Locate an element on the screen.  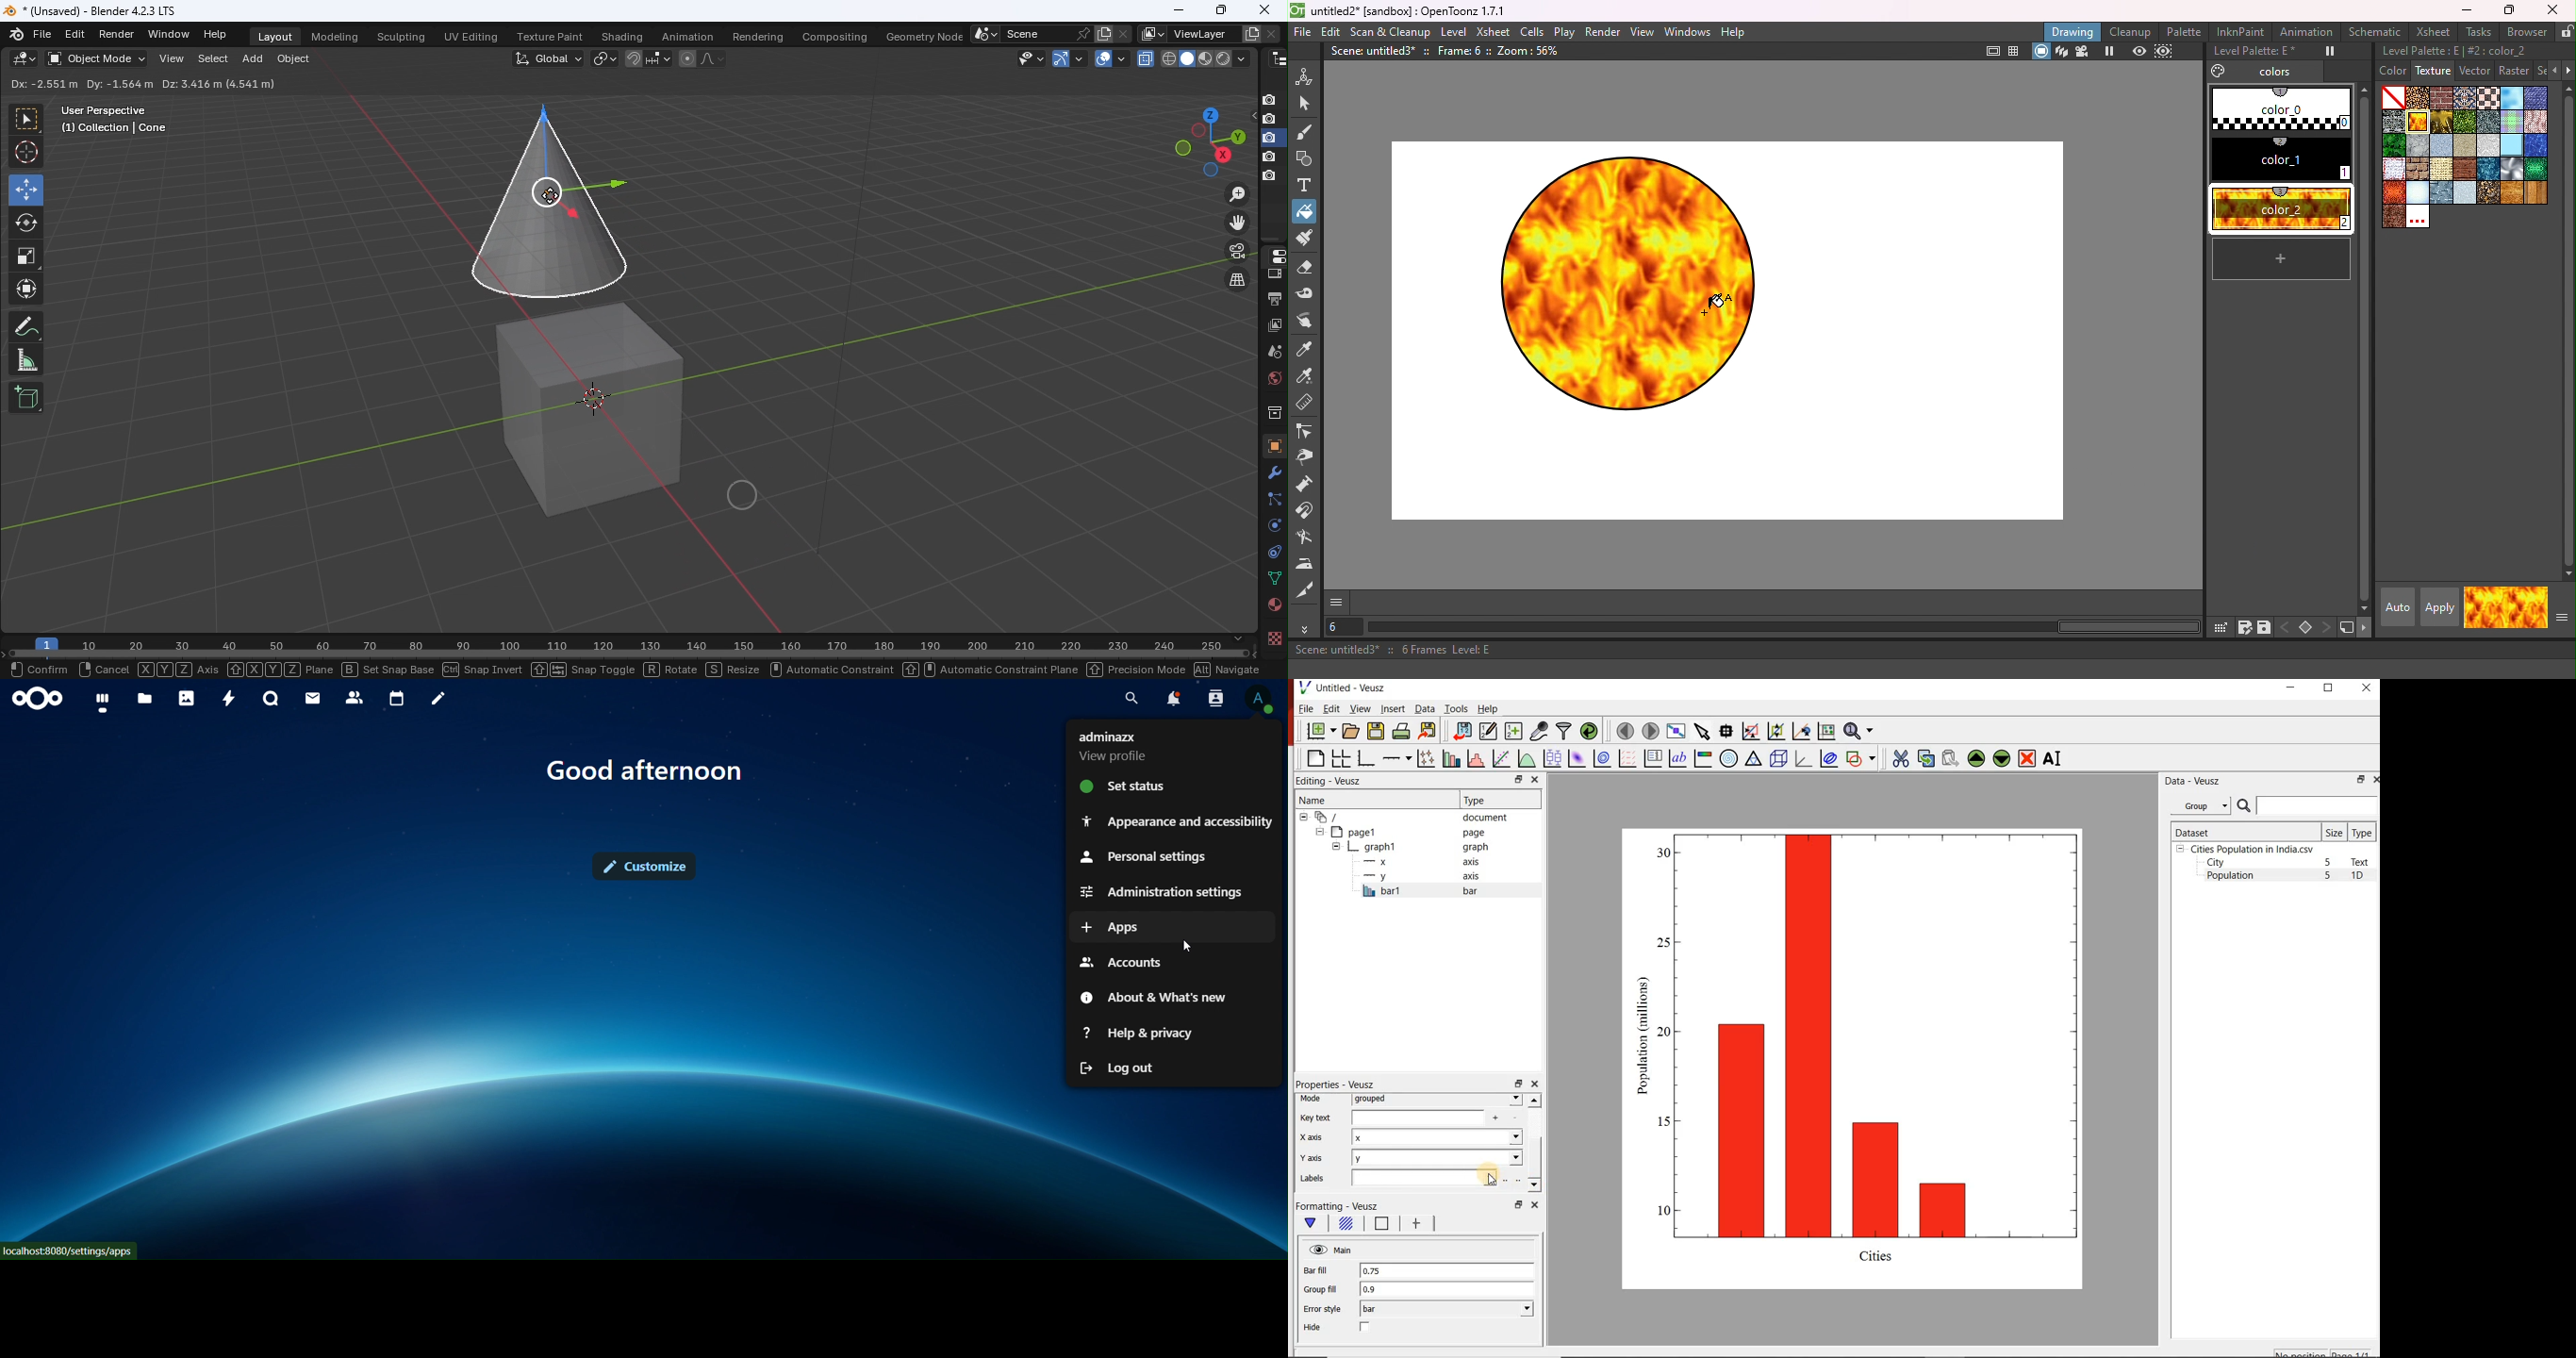
Rotate the view is located at coordinates (1222, 155).